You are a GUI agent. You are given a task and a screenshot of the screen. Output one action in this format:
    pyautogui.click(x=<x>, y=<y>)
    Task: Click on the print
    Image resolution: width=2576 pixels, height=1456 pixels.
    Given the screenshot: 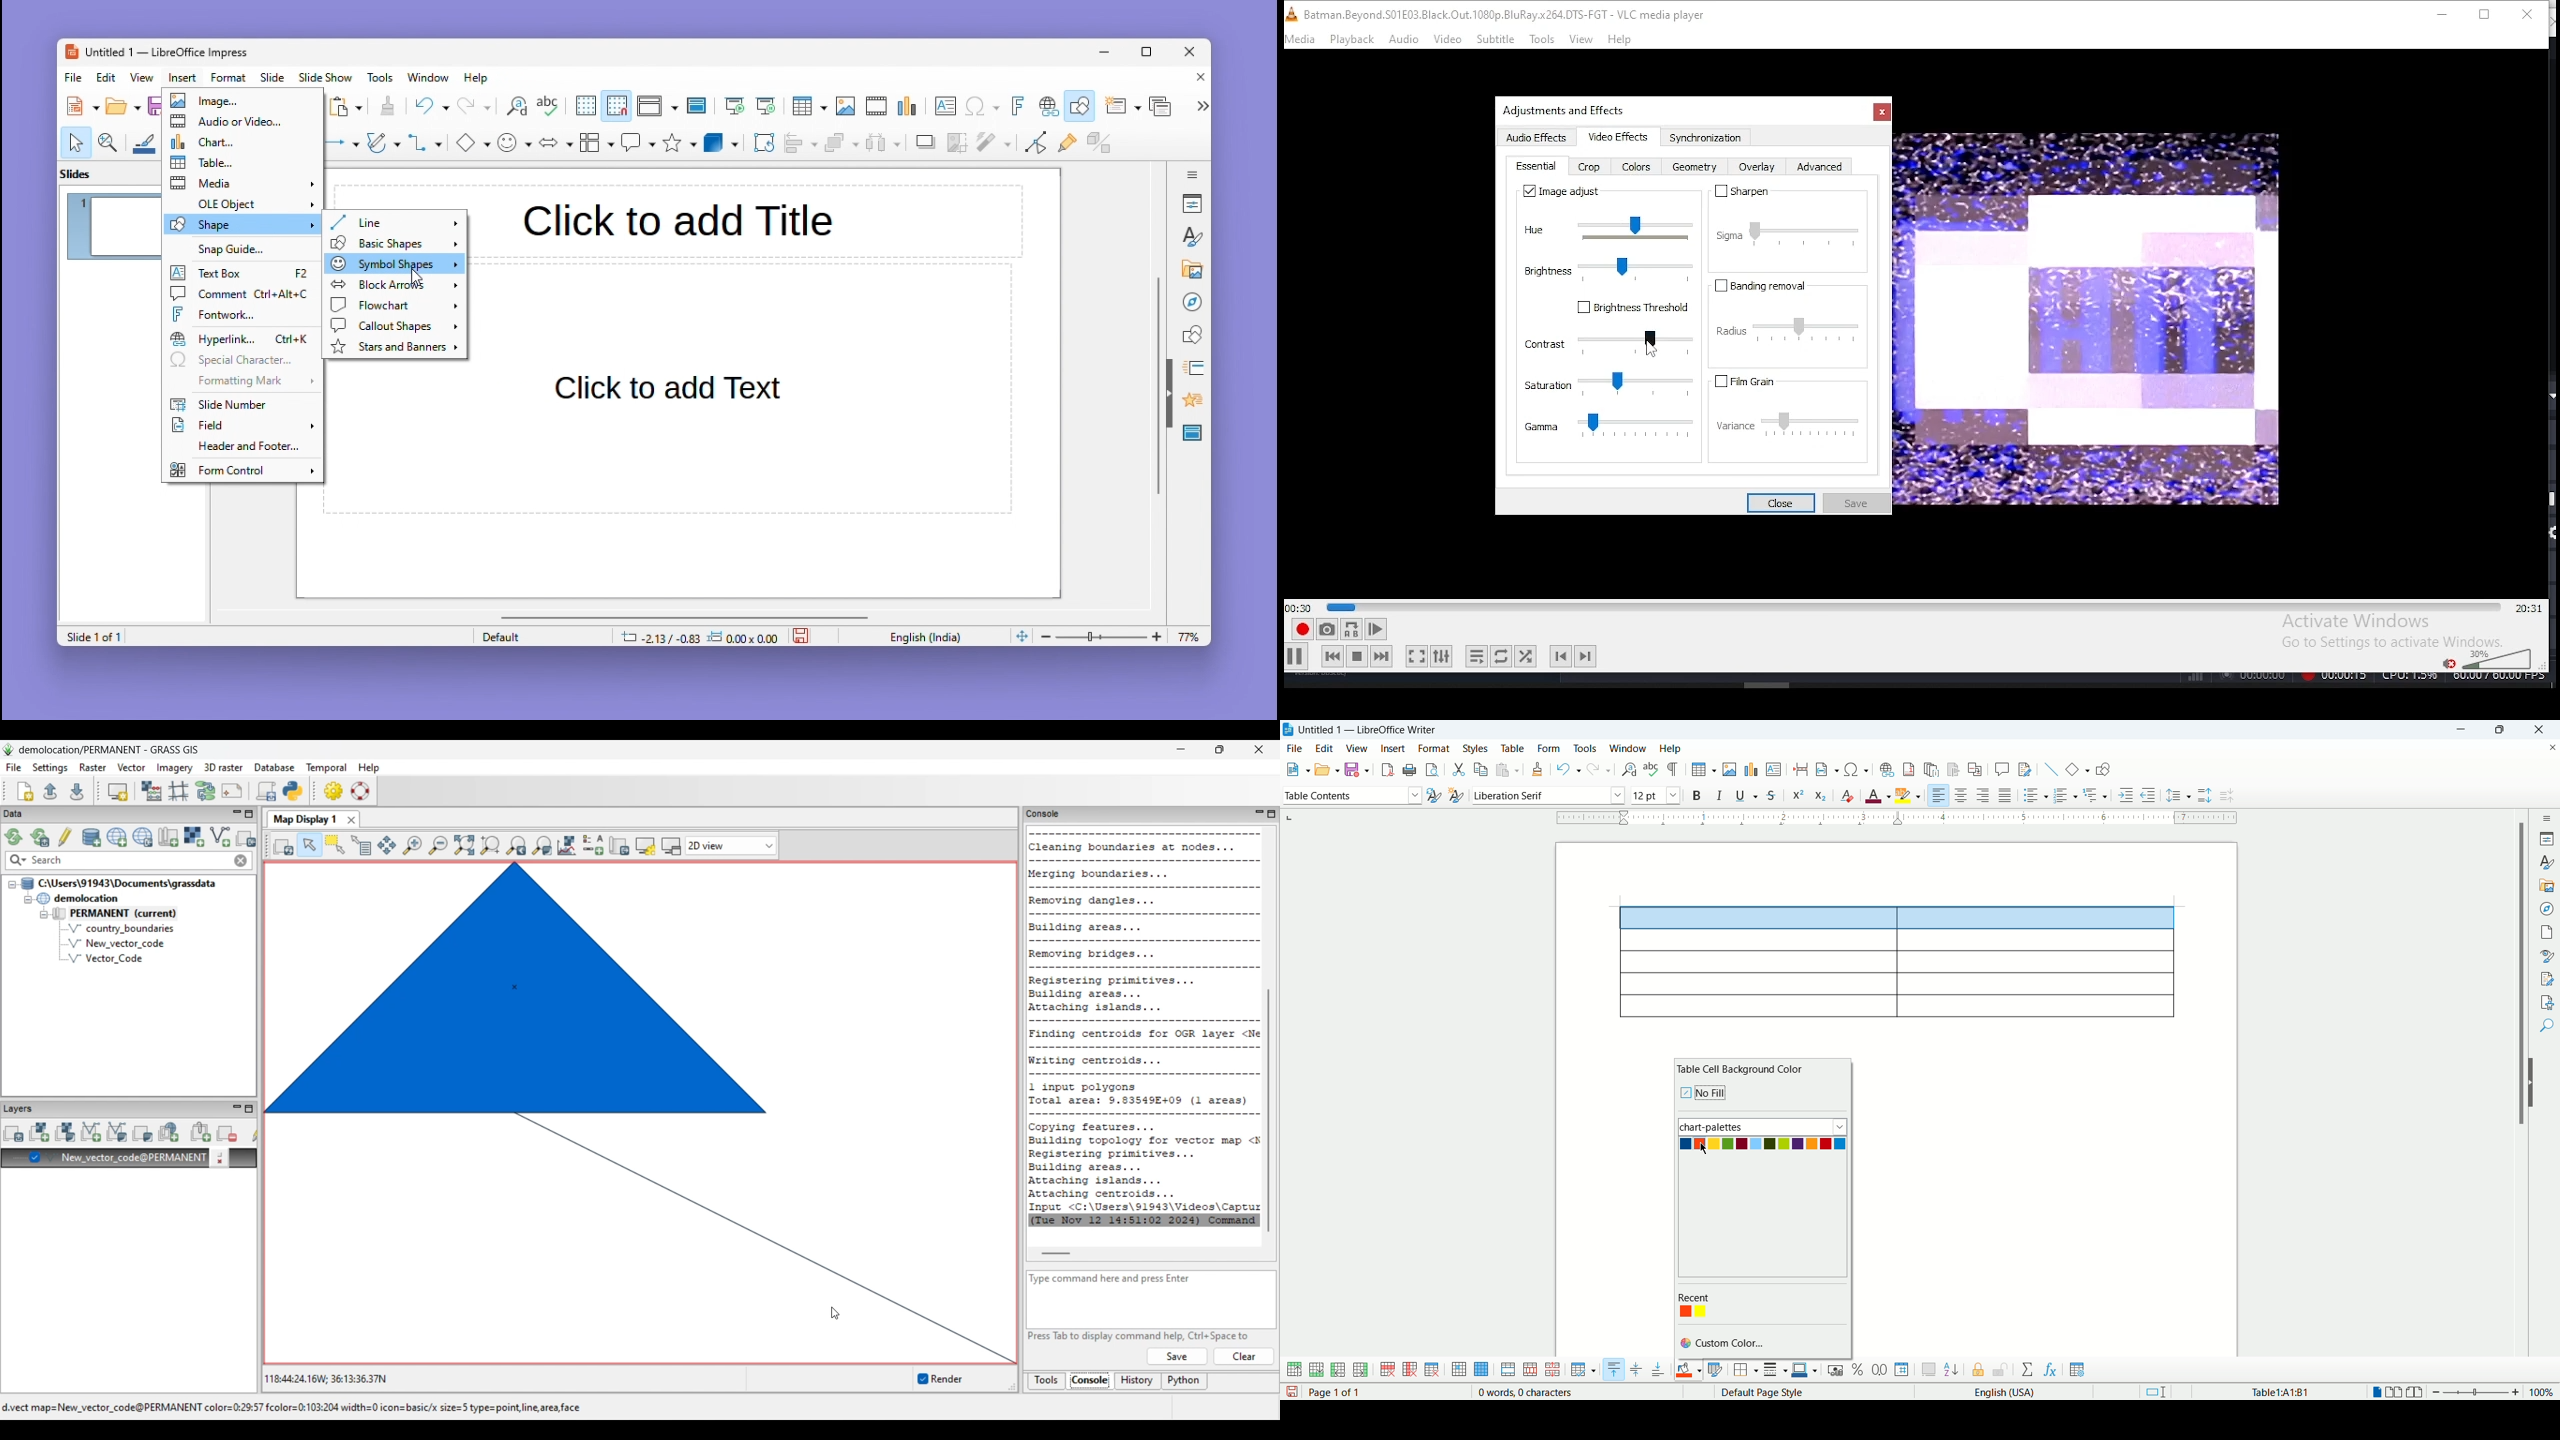 What is the action you would take?
    pyautogui.click(x=1410, y=769)
    